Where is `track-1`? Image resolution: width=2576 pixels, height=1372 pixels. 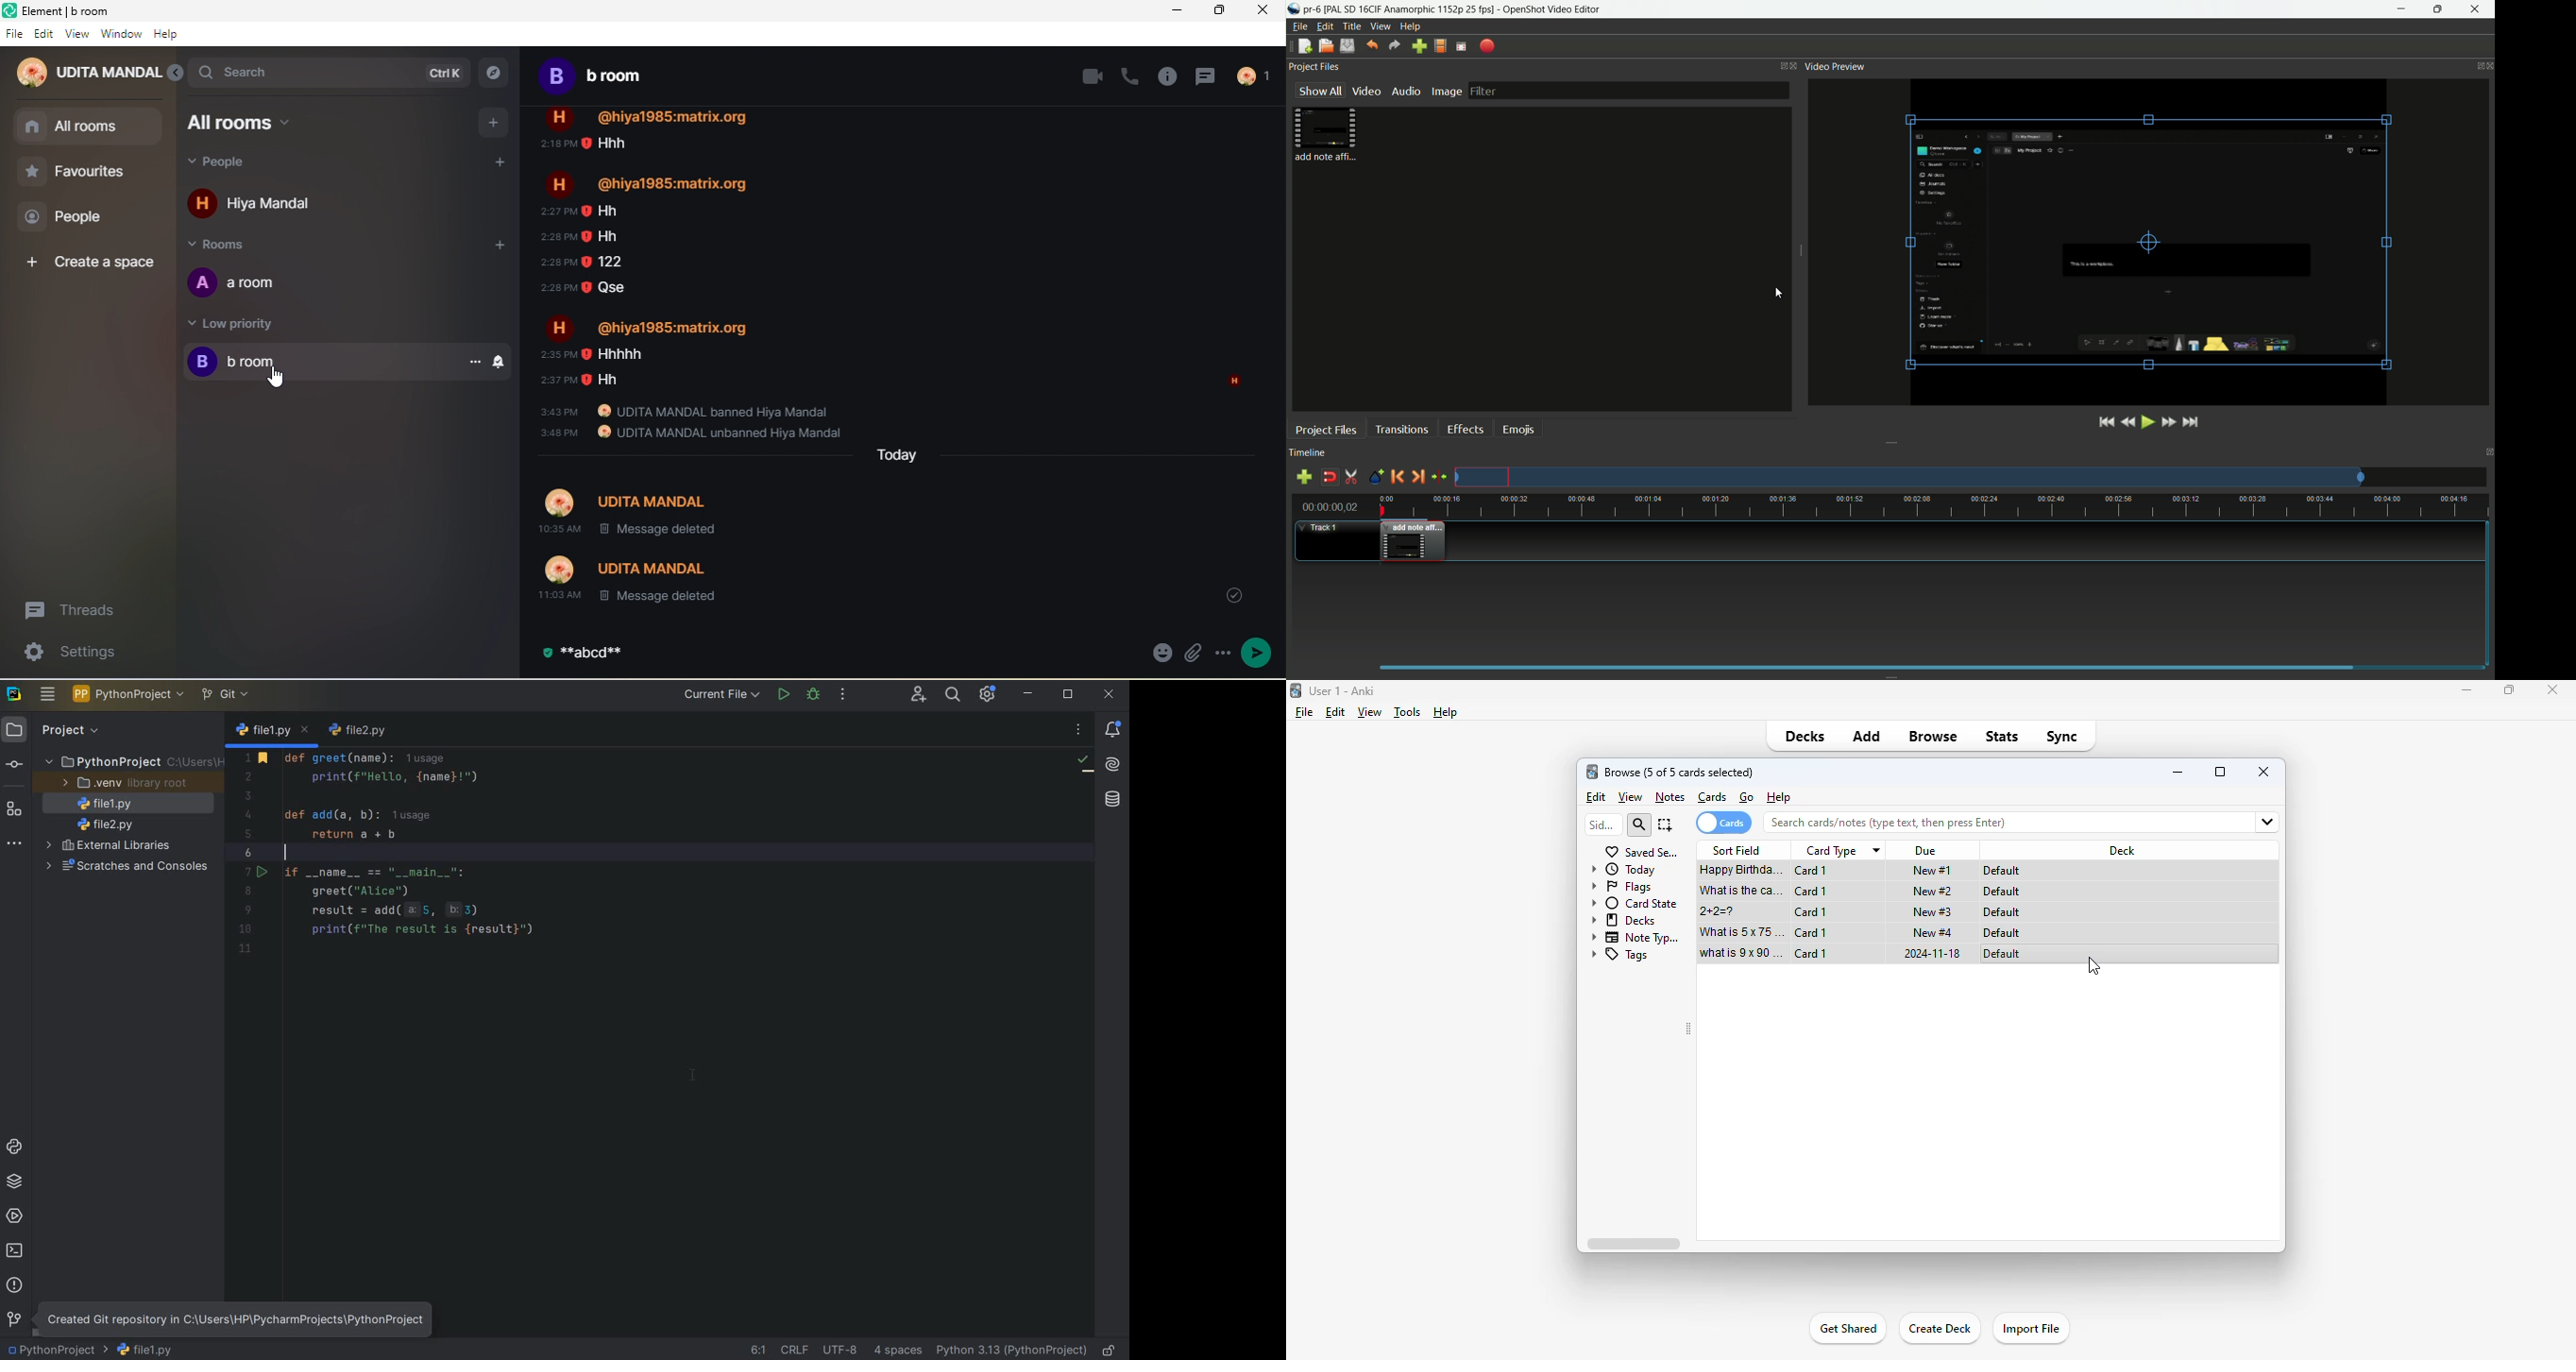 track-1 is located at coordinates (1326, 528).